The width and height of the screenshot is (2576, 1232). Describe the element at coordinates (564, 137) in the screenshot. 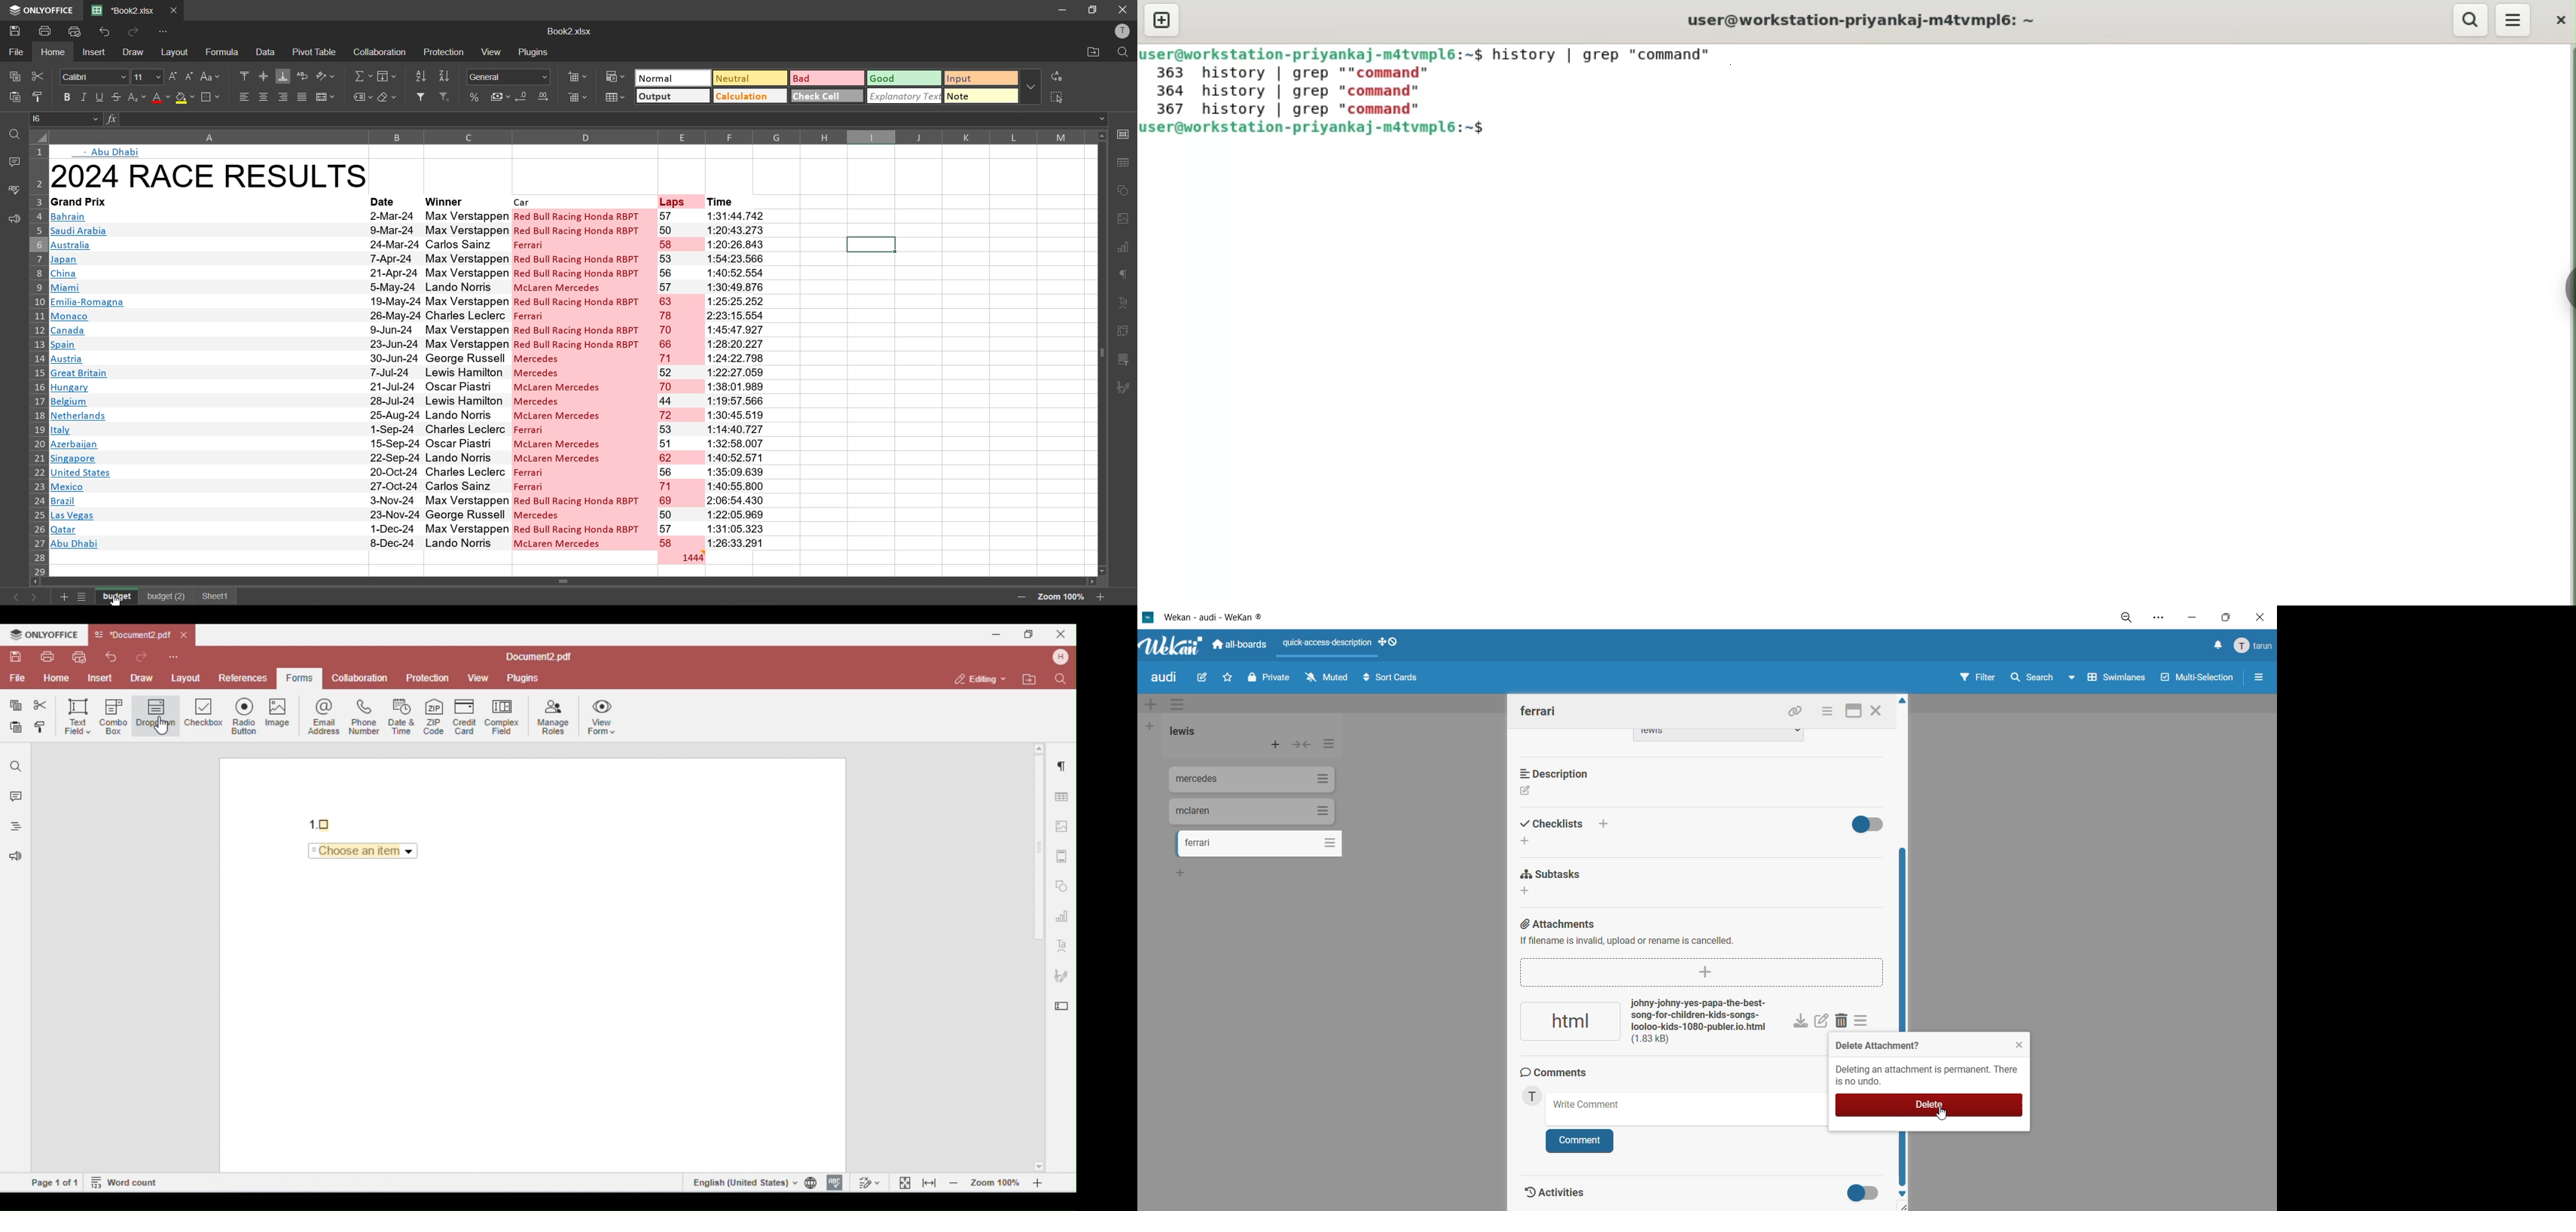

I see `column names` at that location.